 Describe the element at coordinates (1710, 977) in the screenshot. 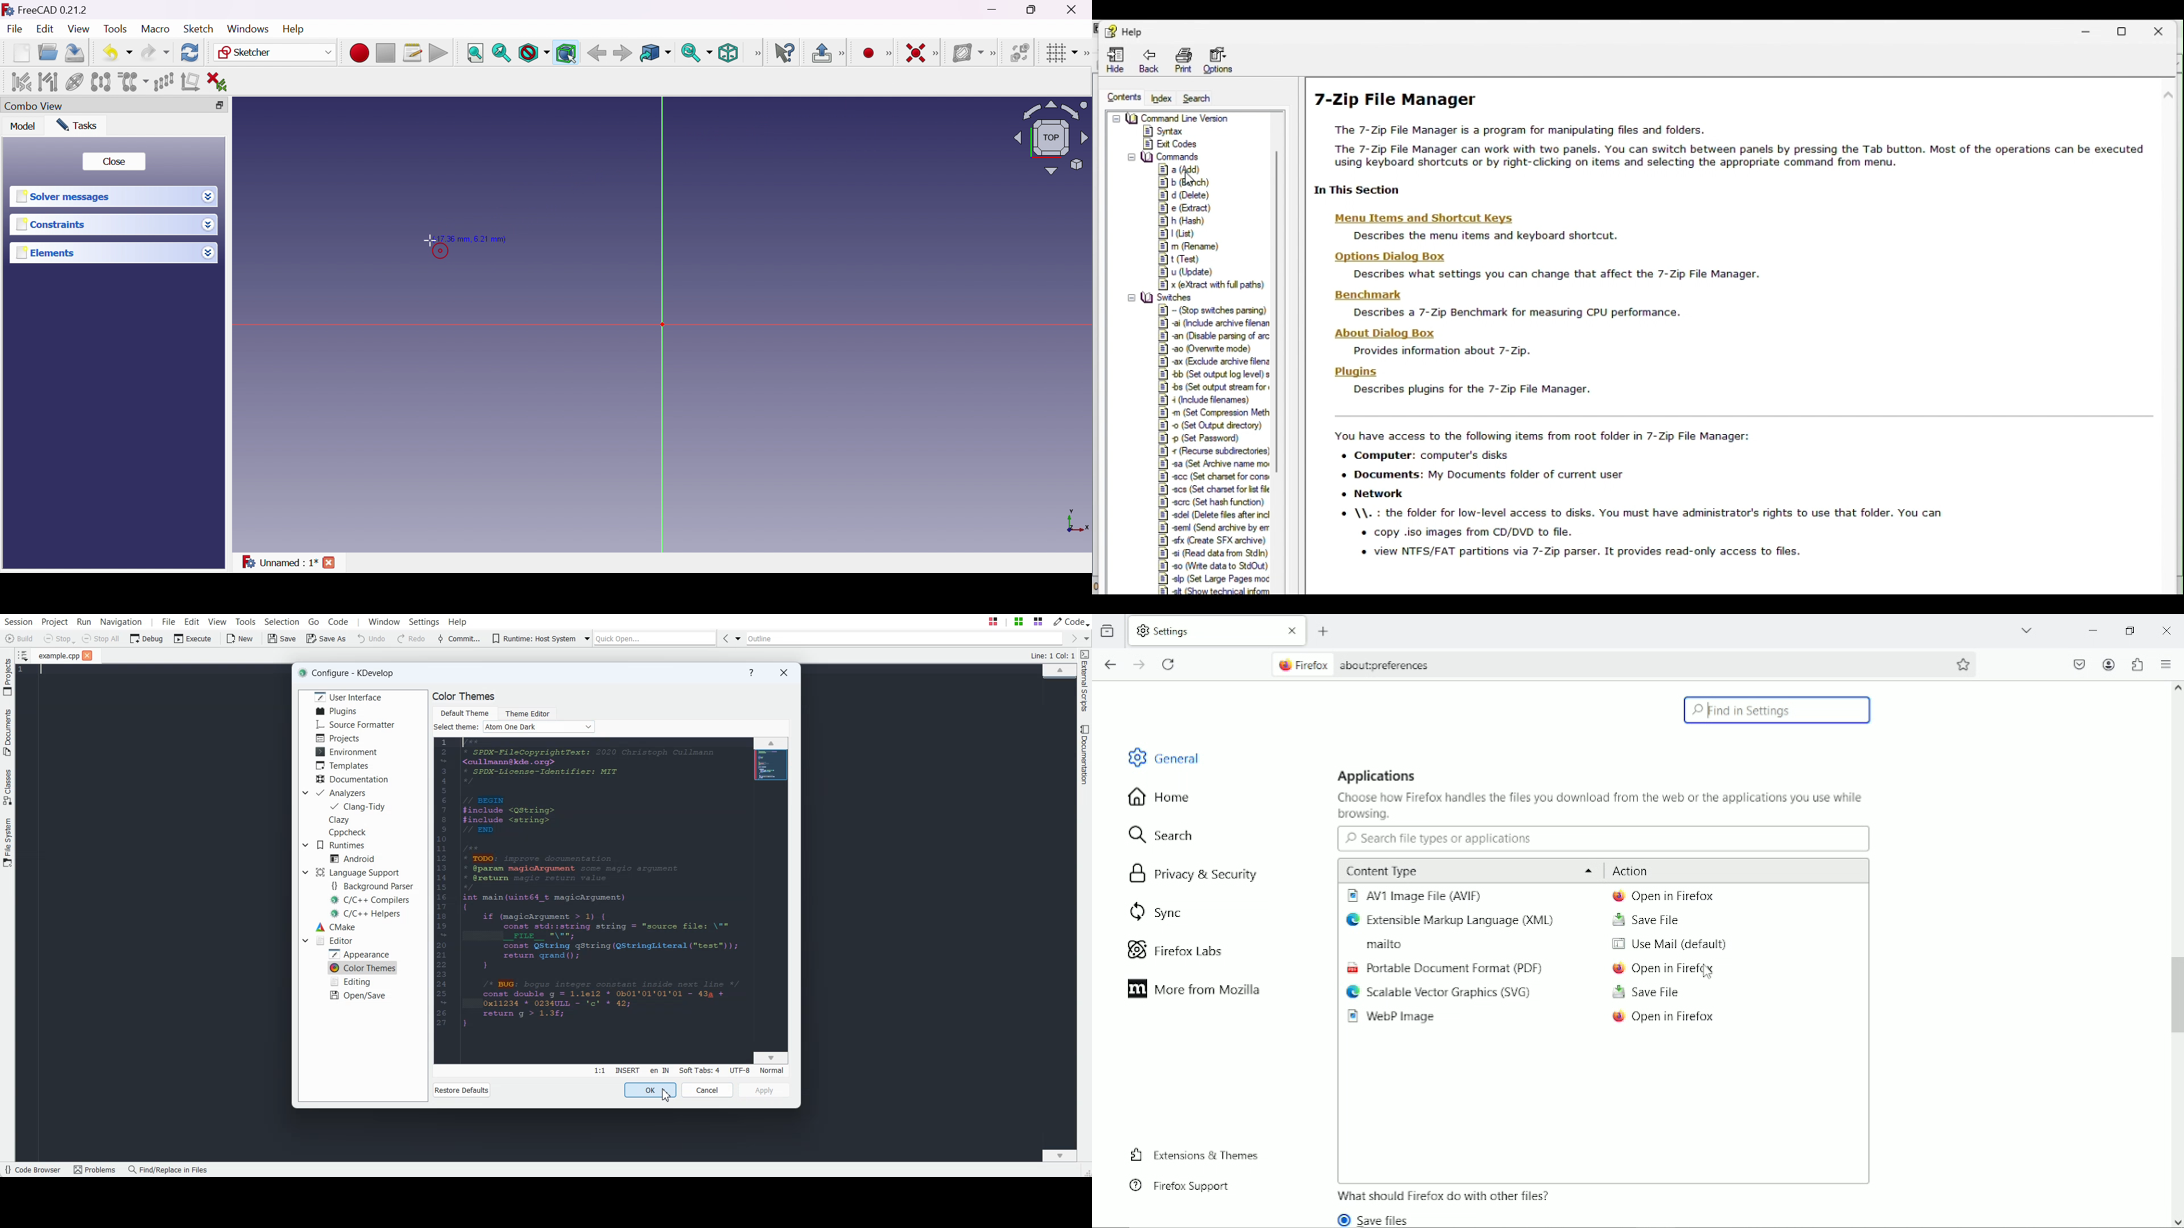

I see `Cursor` at that location.